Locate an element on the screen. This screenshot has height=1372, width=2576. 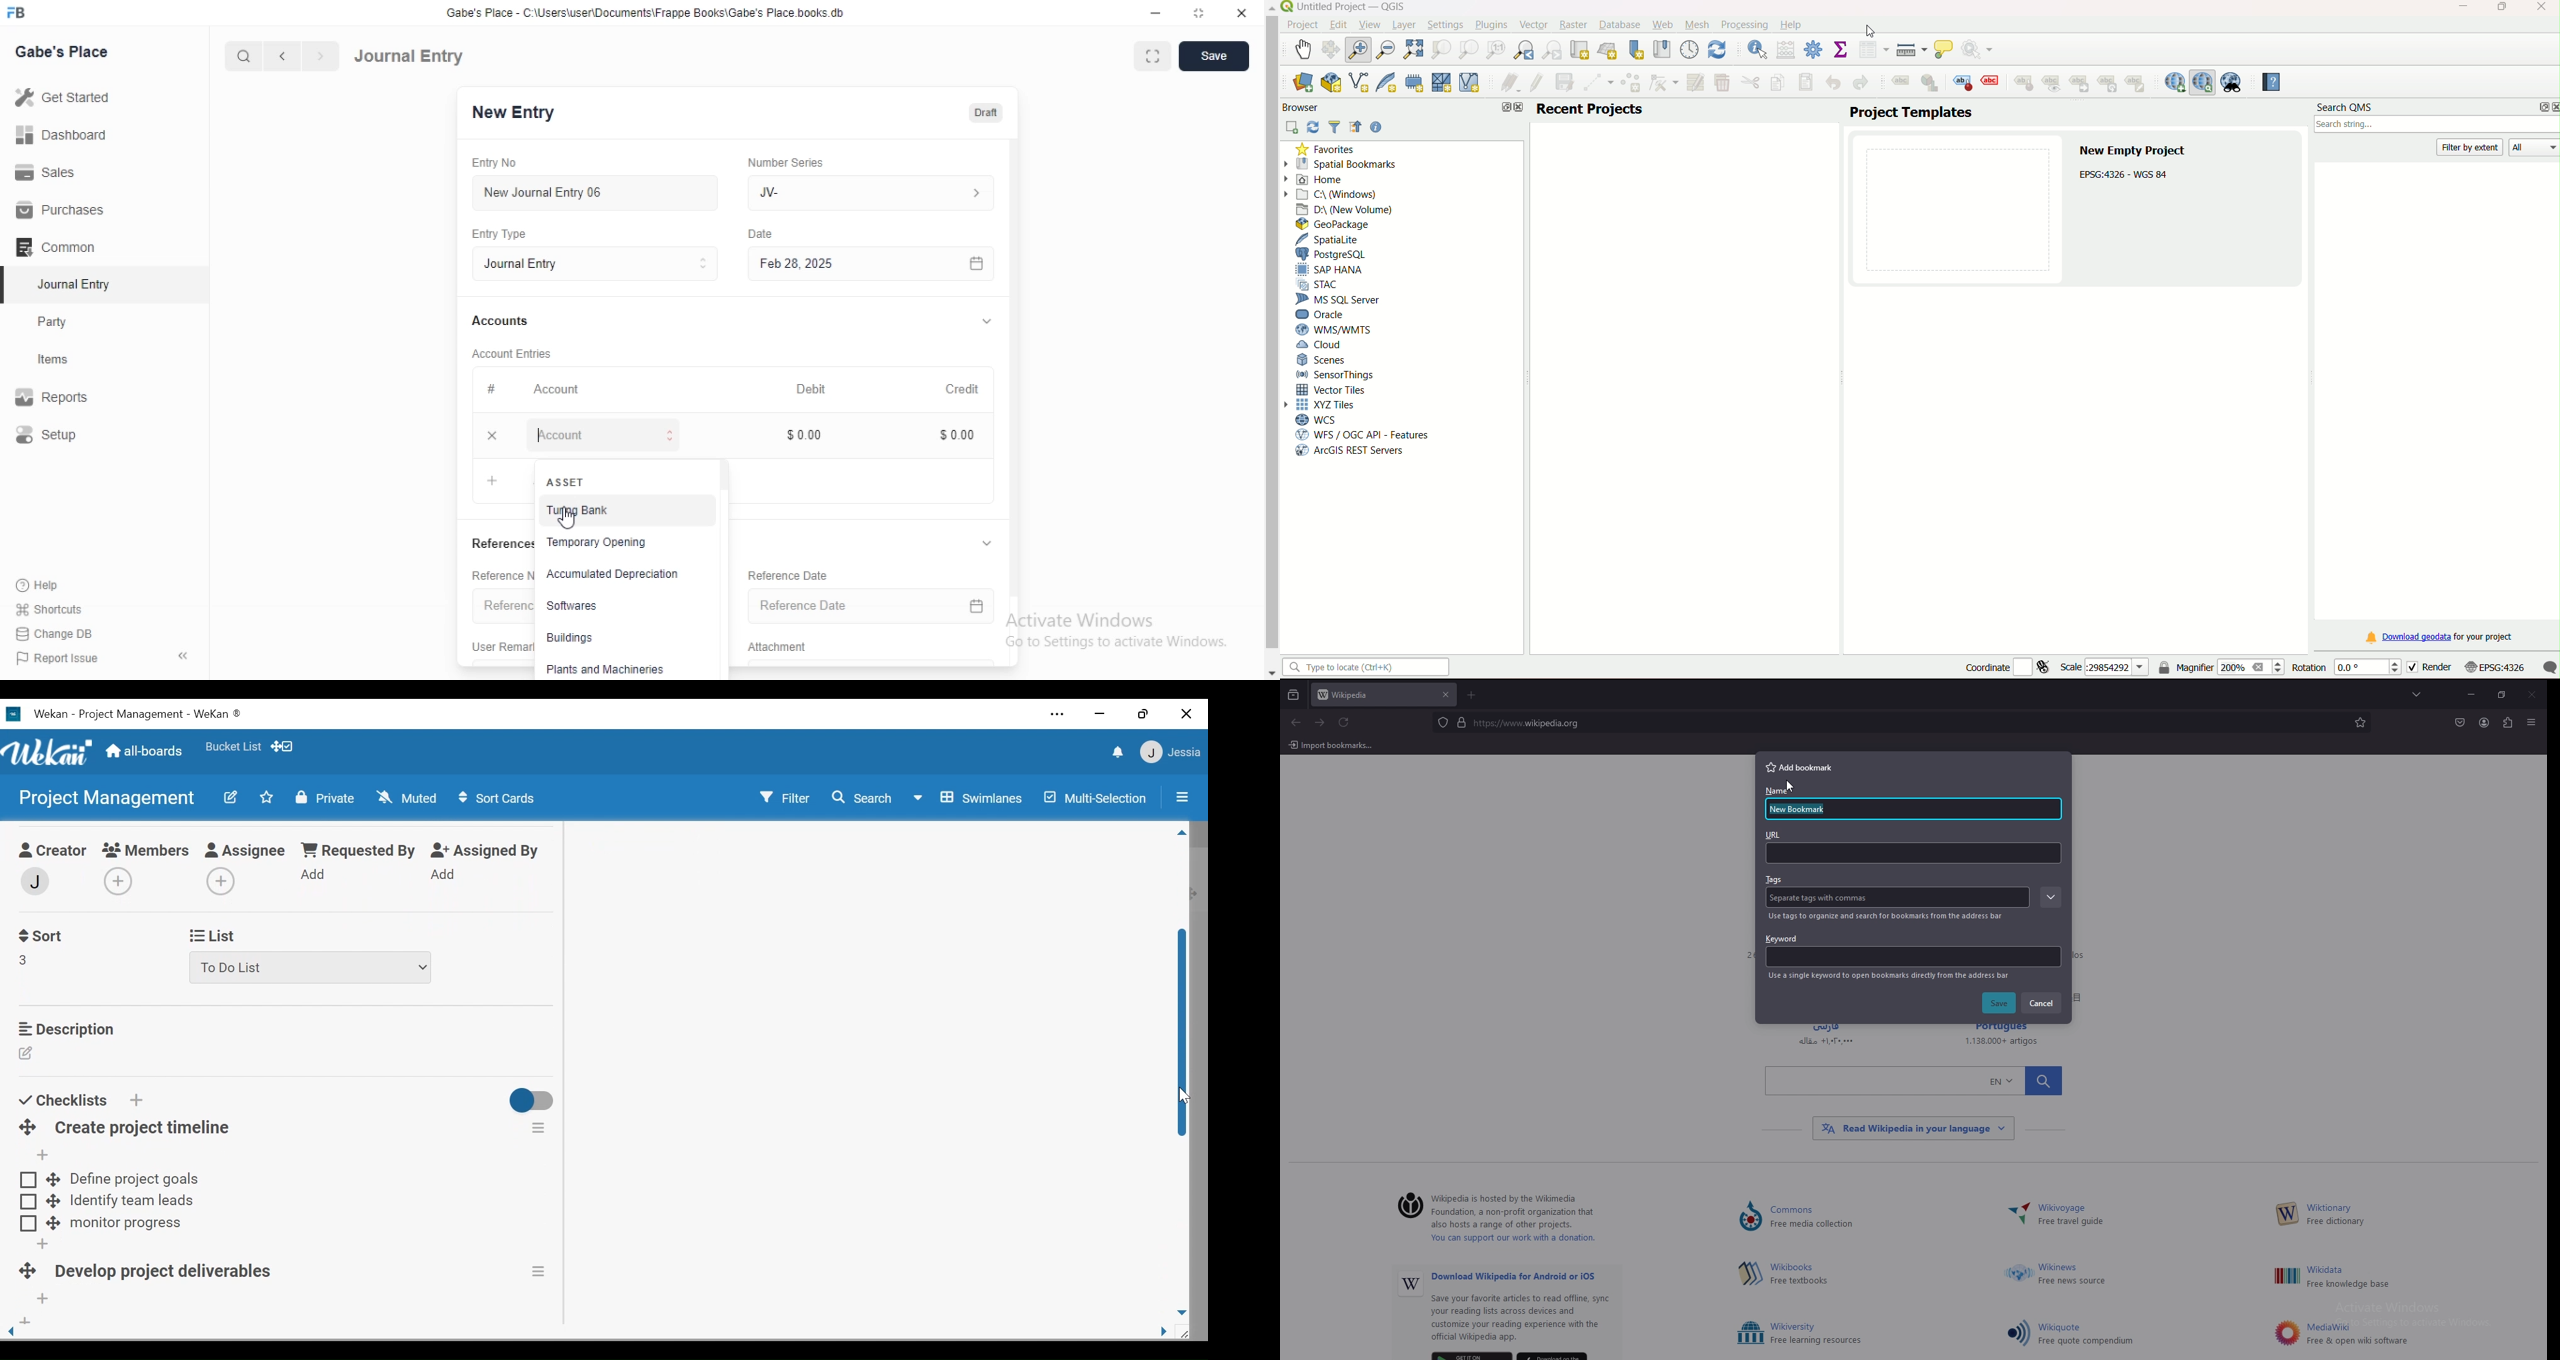
 is located at coordinates (2019, 1275).